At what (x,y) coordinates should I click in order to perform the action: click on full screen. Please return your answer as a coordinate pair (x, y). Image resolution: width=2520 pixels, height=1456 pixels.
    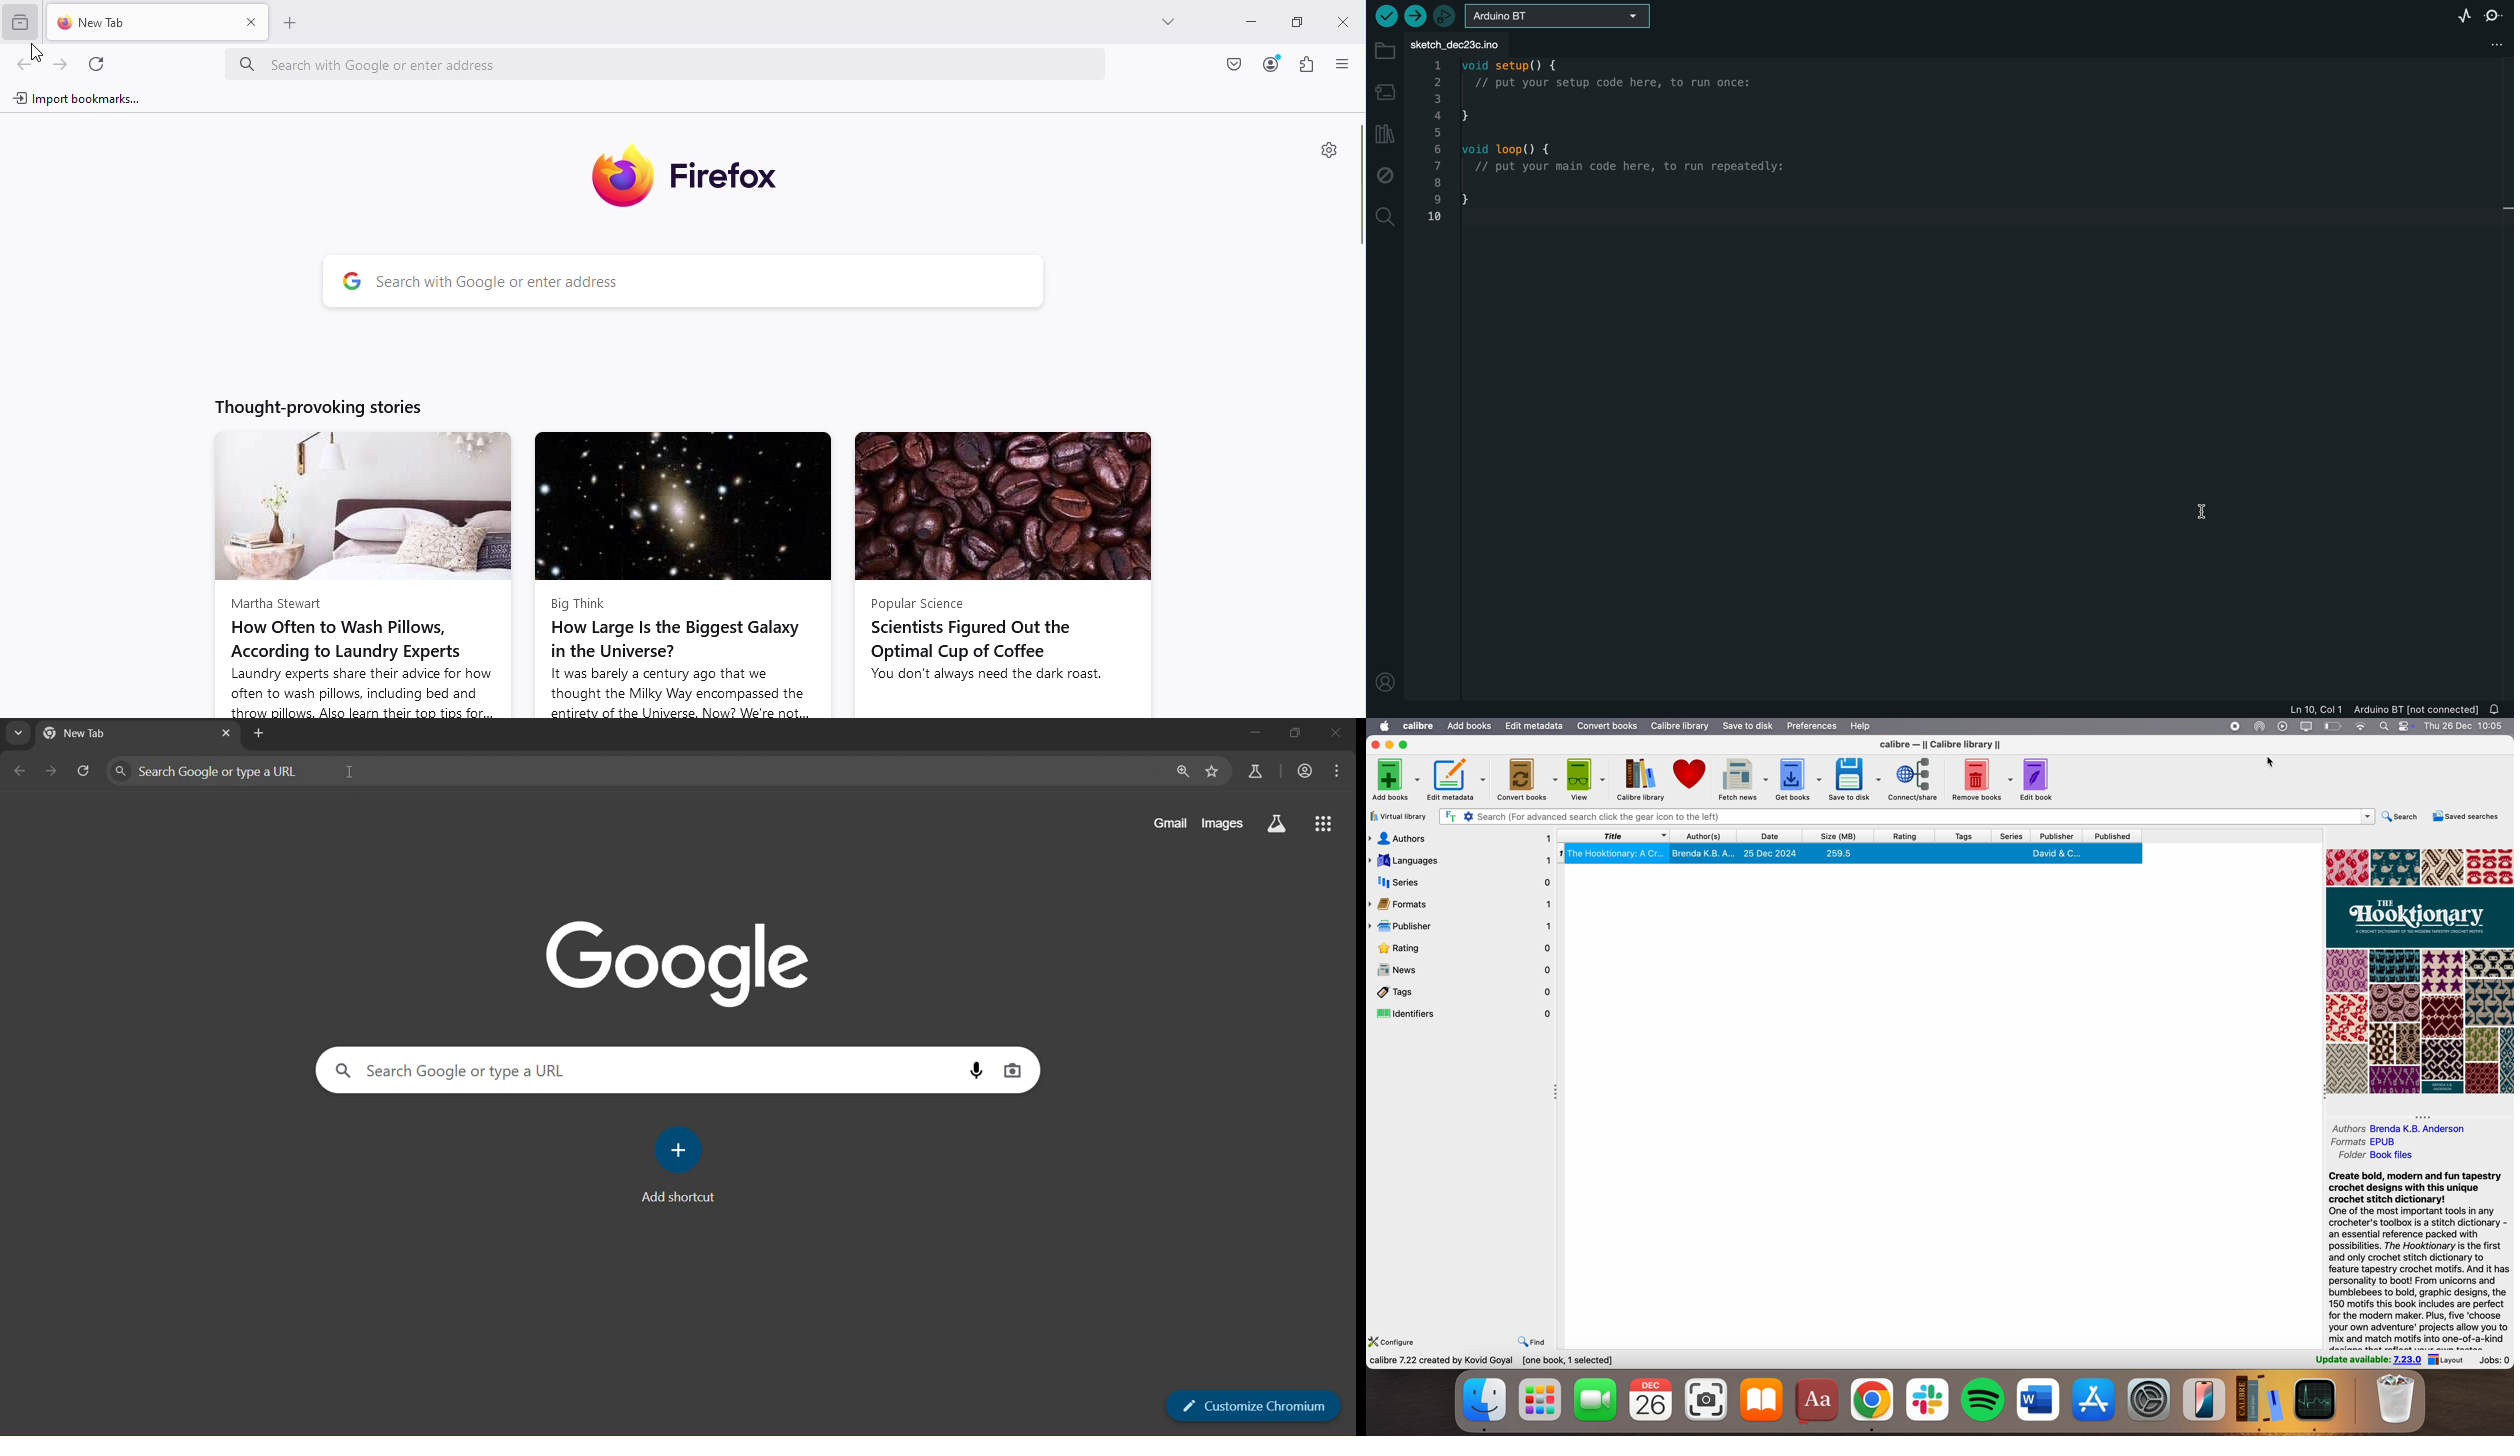
    Looking at the image, I should click on (1296, 734).